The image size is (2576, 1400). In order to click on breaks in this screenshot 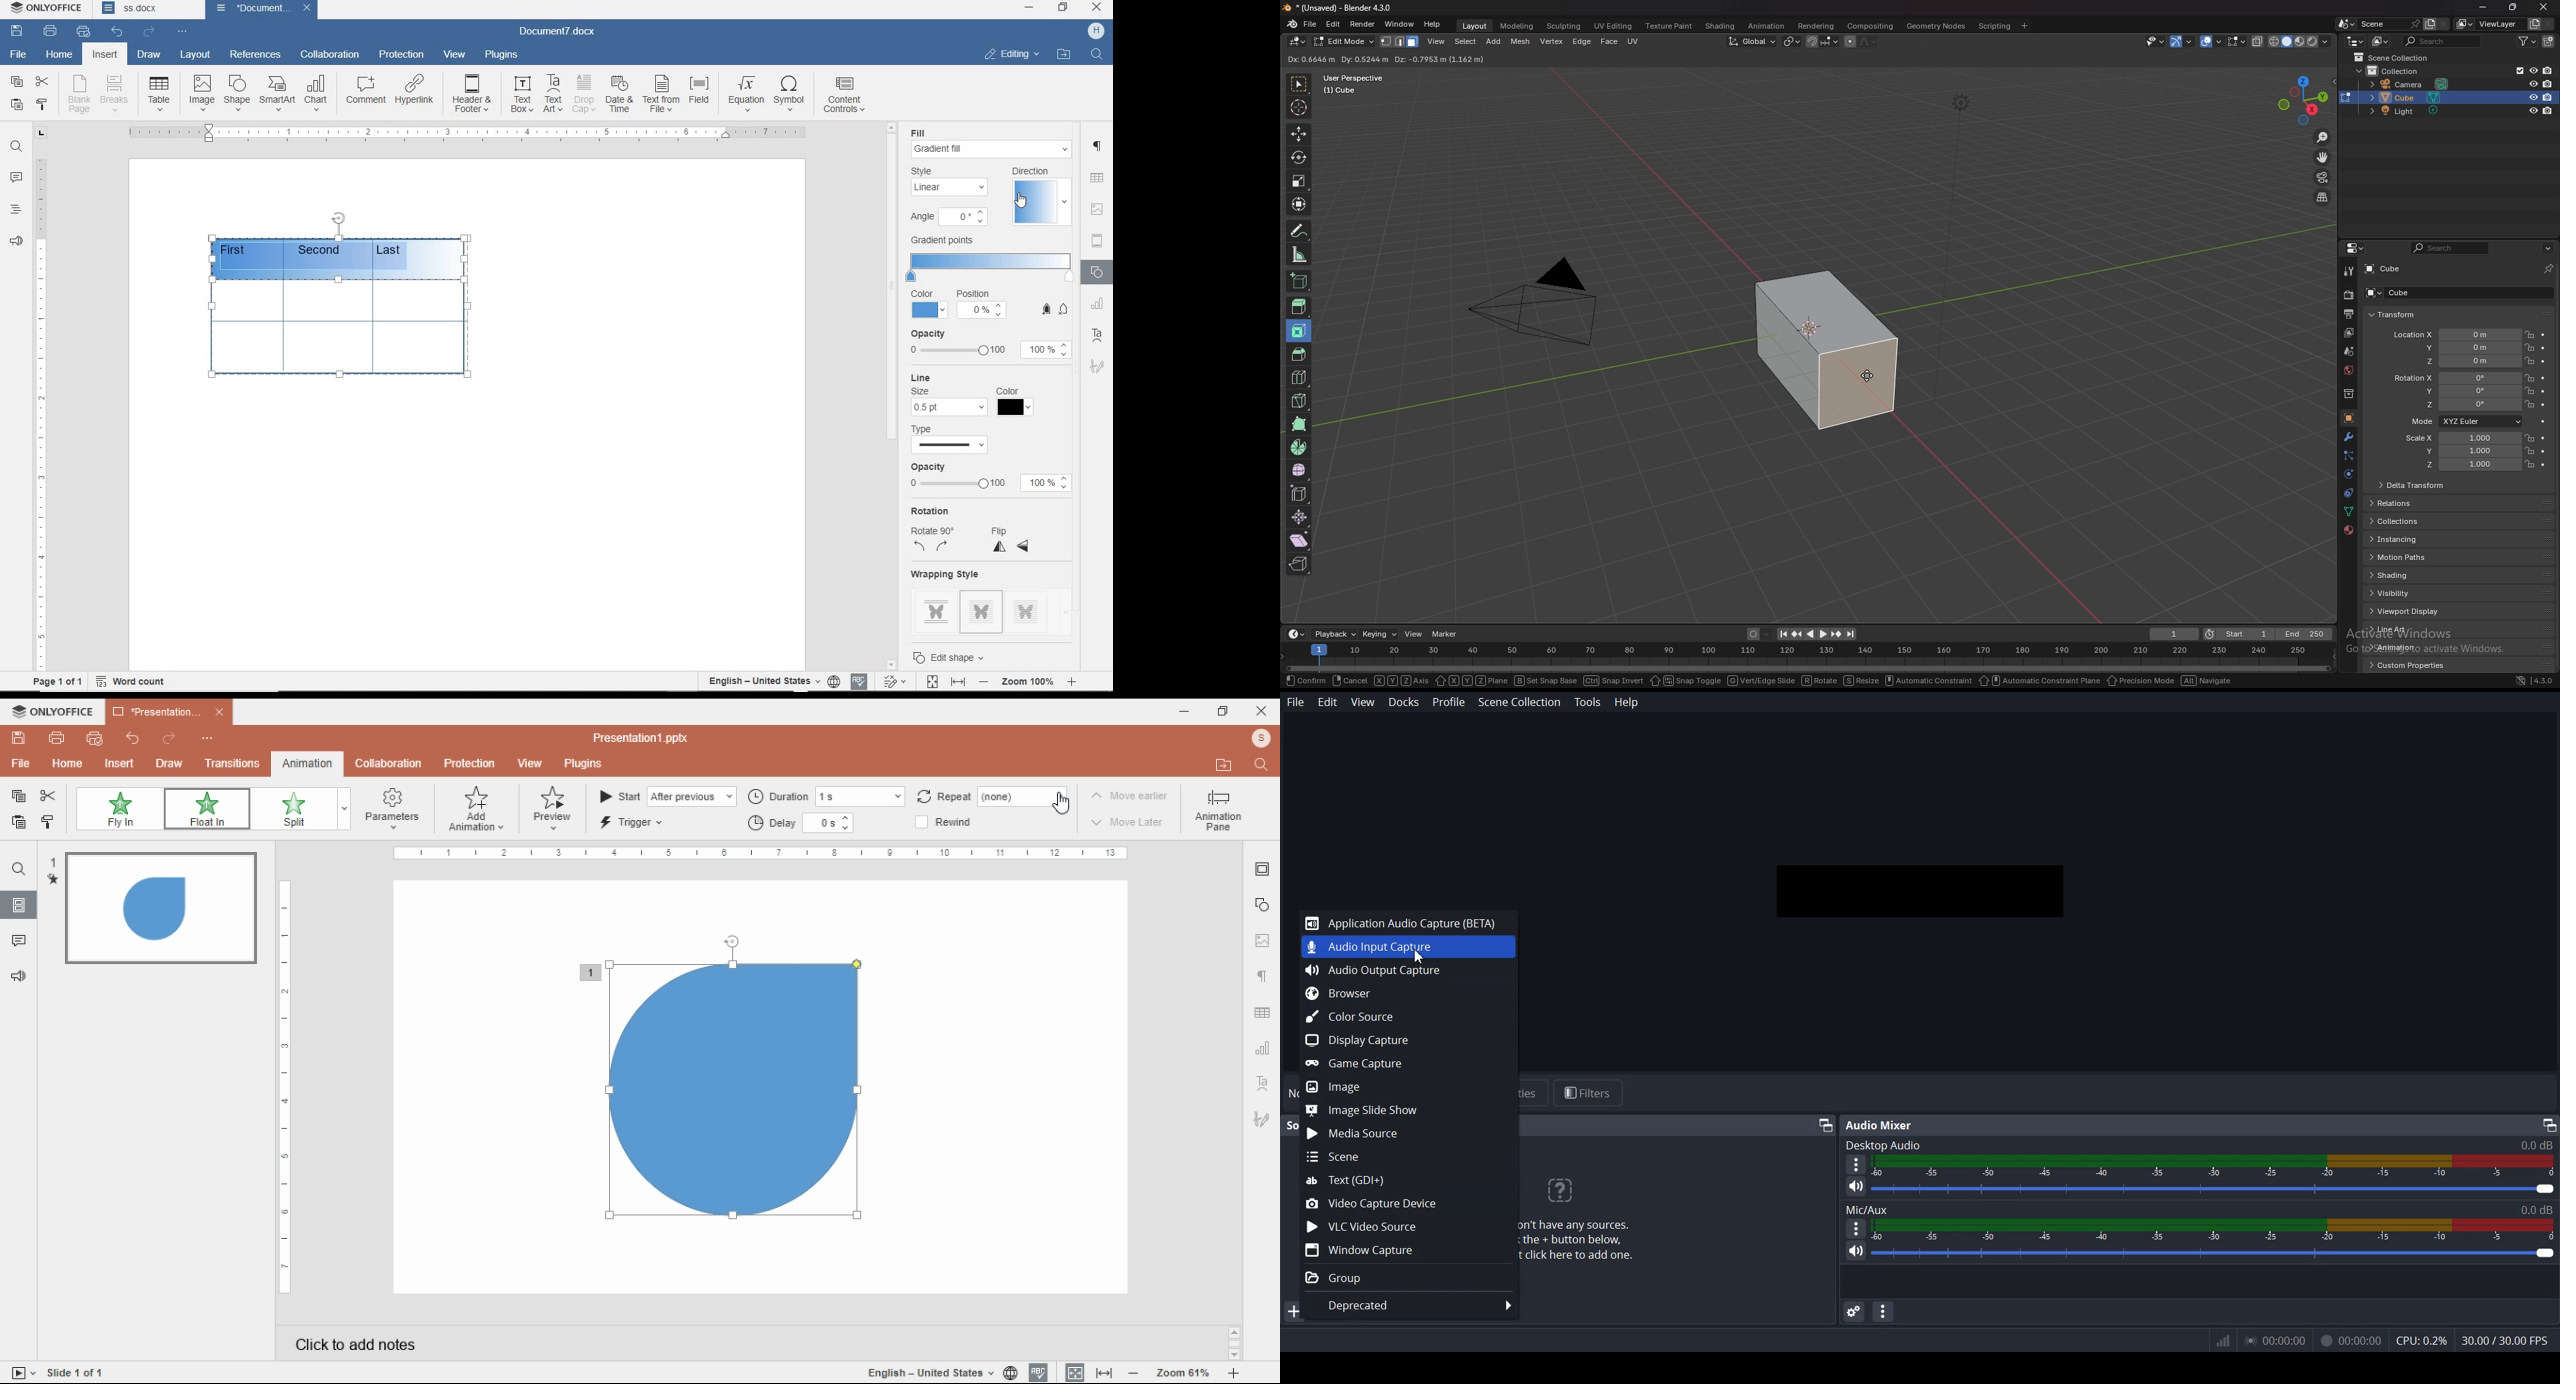, I will do `click(117, 93)`.